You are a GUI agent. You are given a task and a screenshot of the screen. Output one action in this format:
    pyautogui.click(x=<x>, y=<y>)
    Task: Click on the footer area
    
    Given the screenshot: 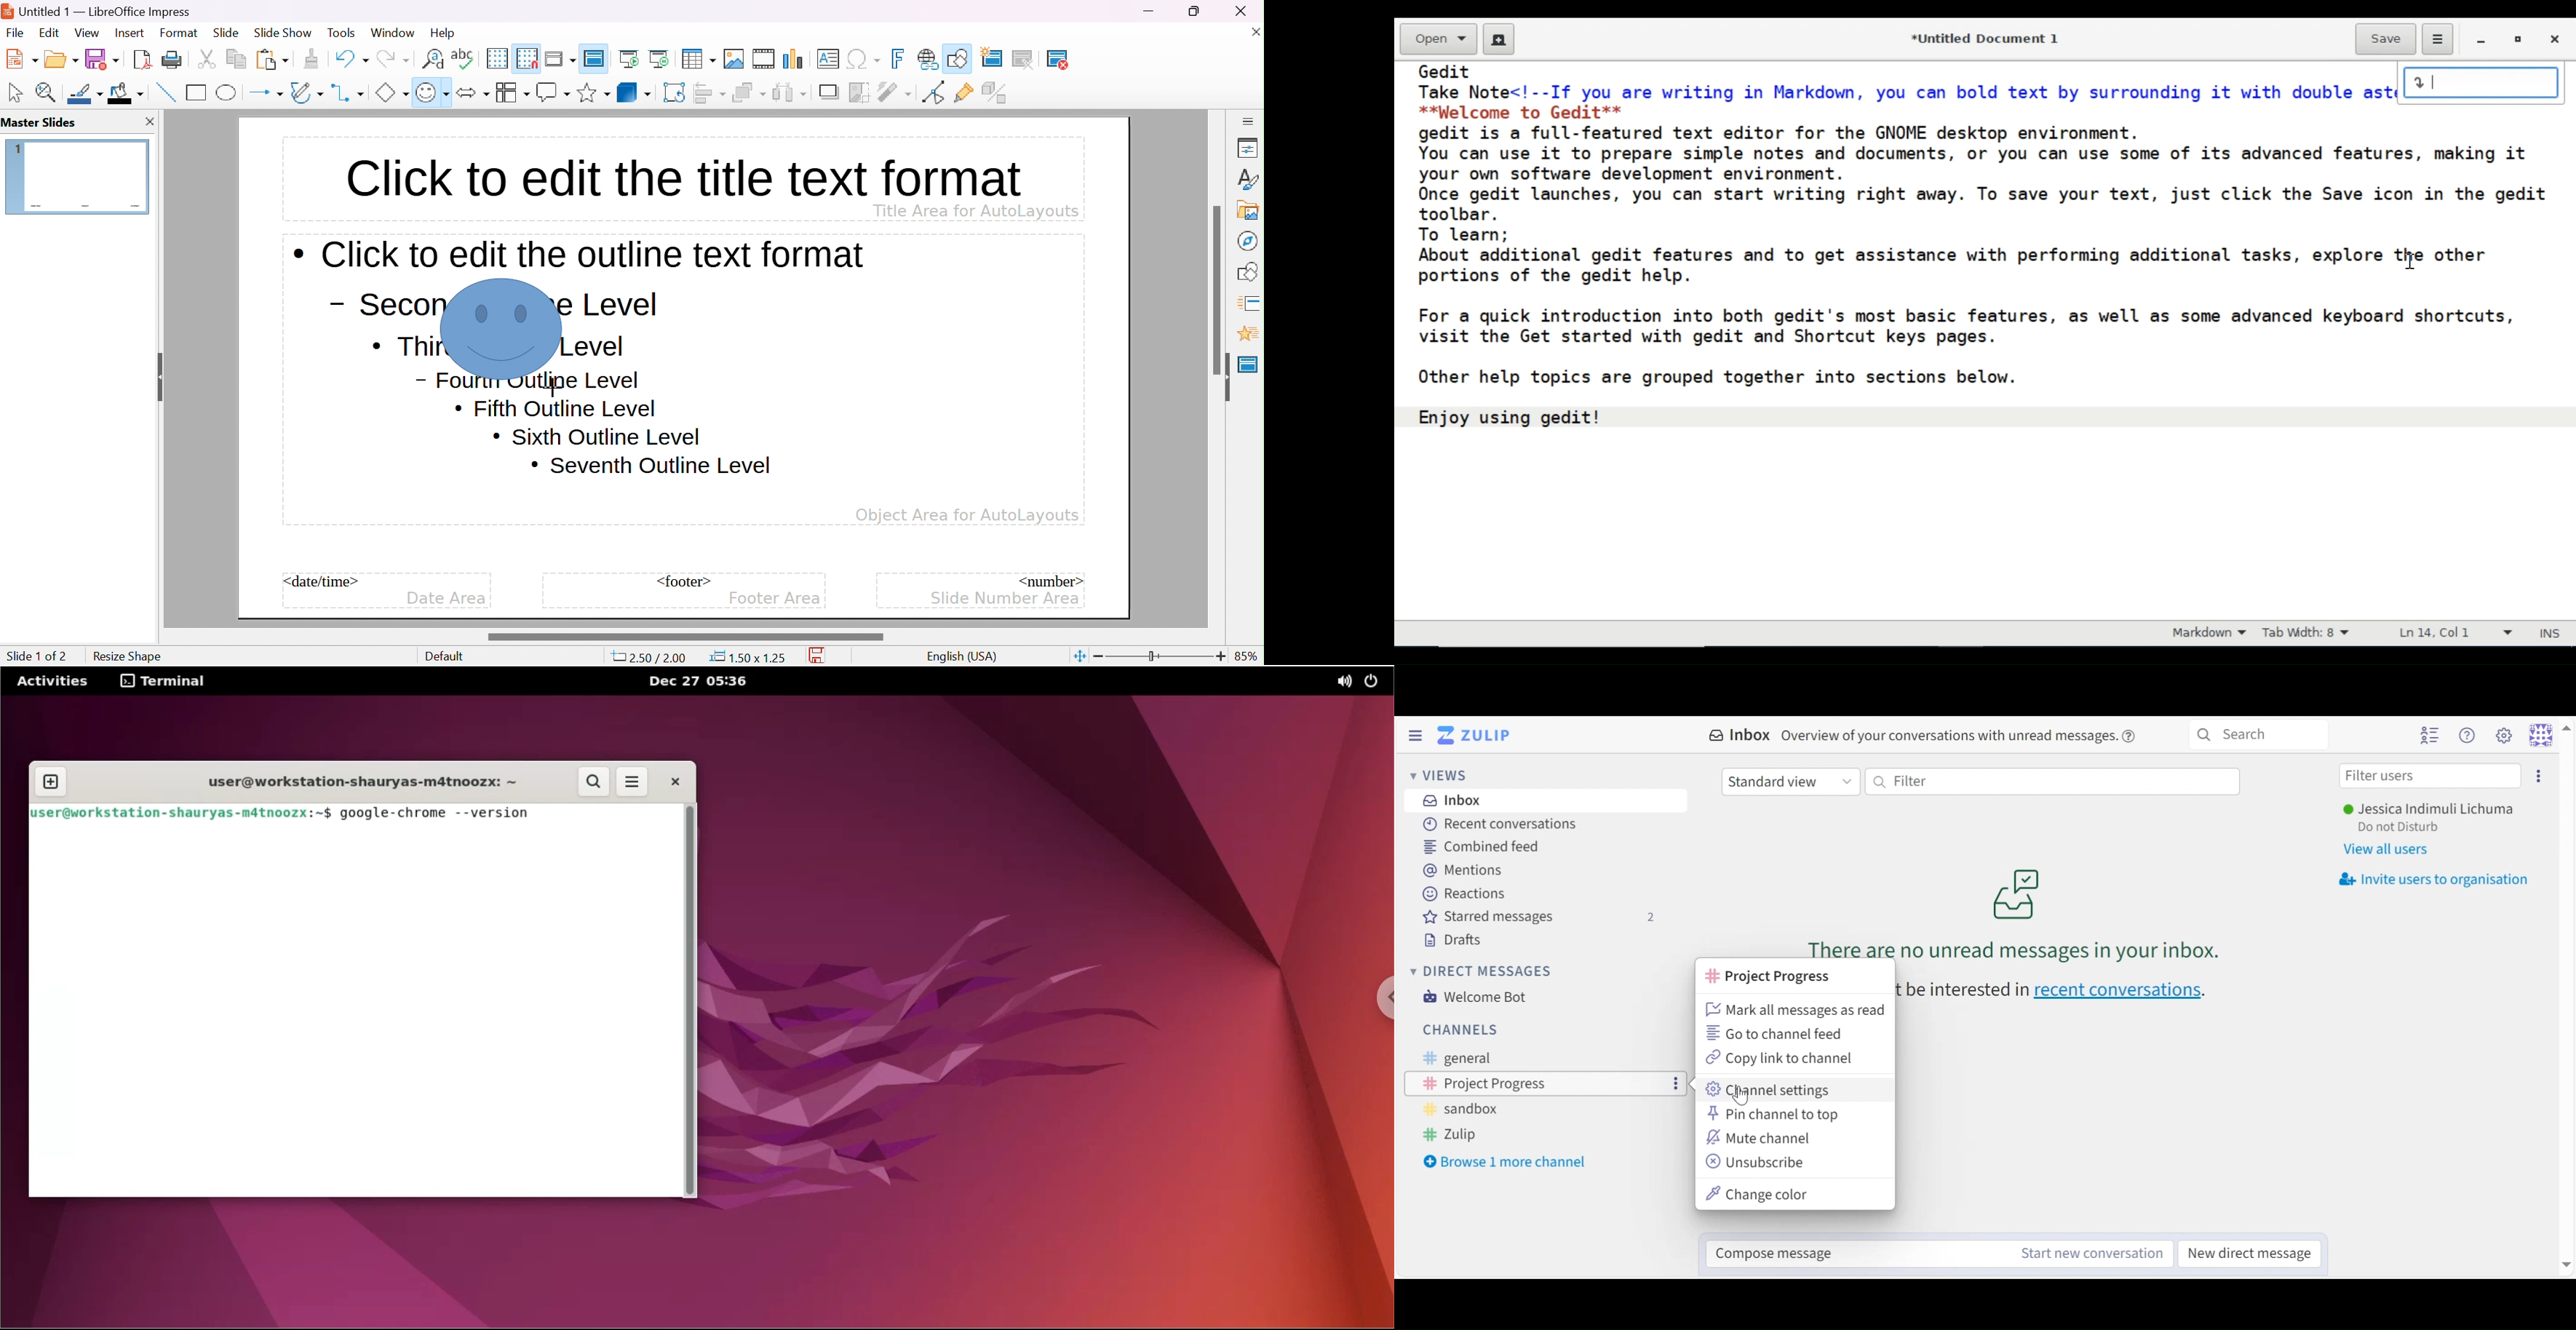 What is the action you would take?
    pyautogui.click(x=775, y=598)
    